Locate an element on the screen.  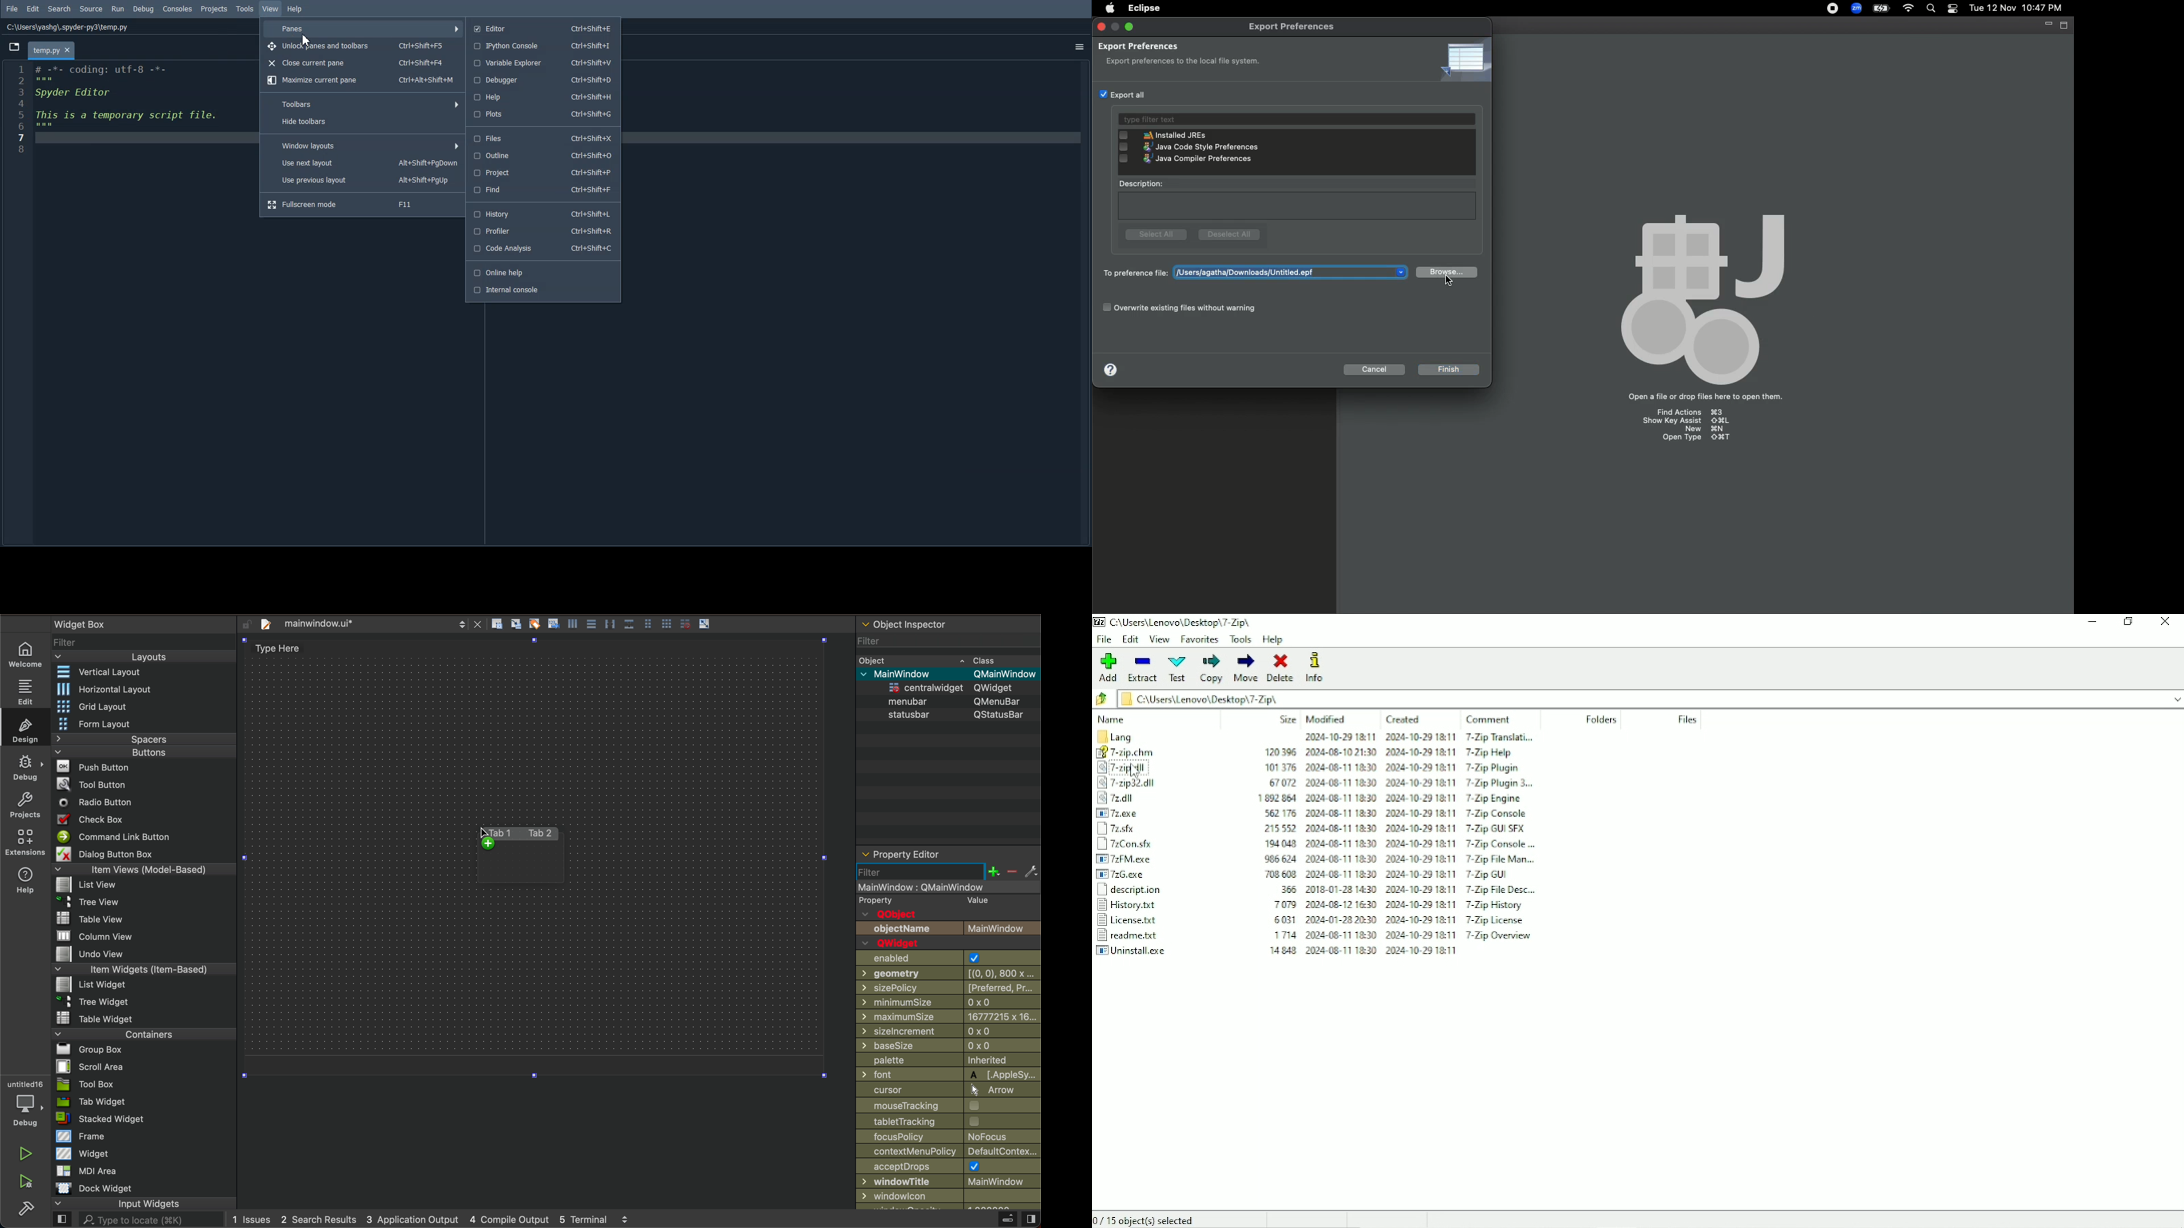
Run is located at coordinates (119, 8).